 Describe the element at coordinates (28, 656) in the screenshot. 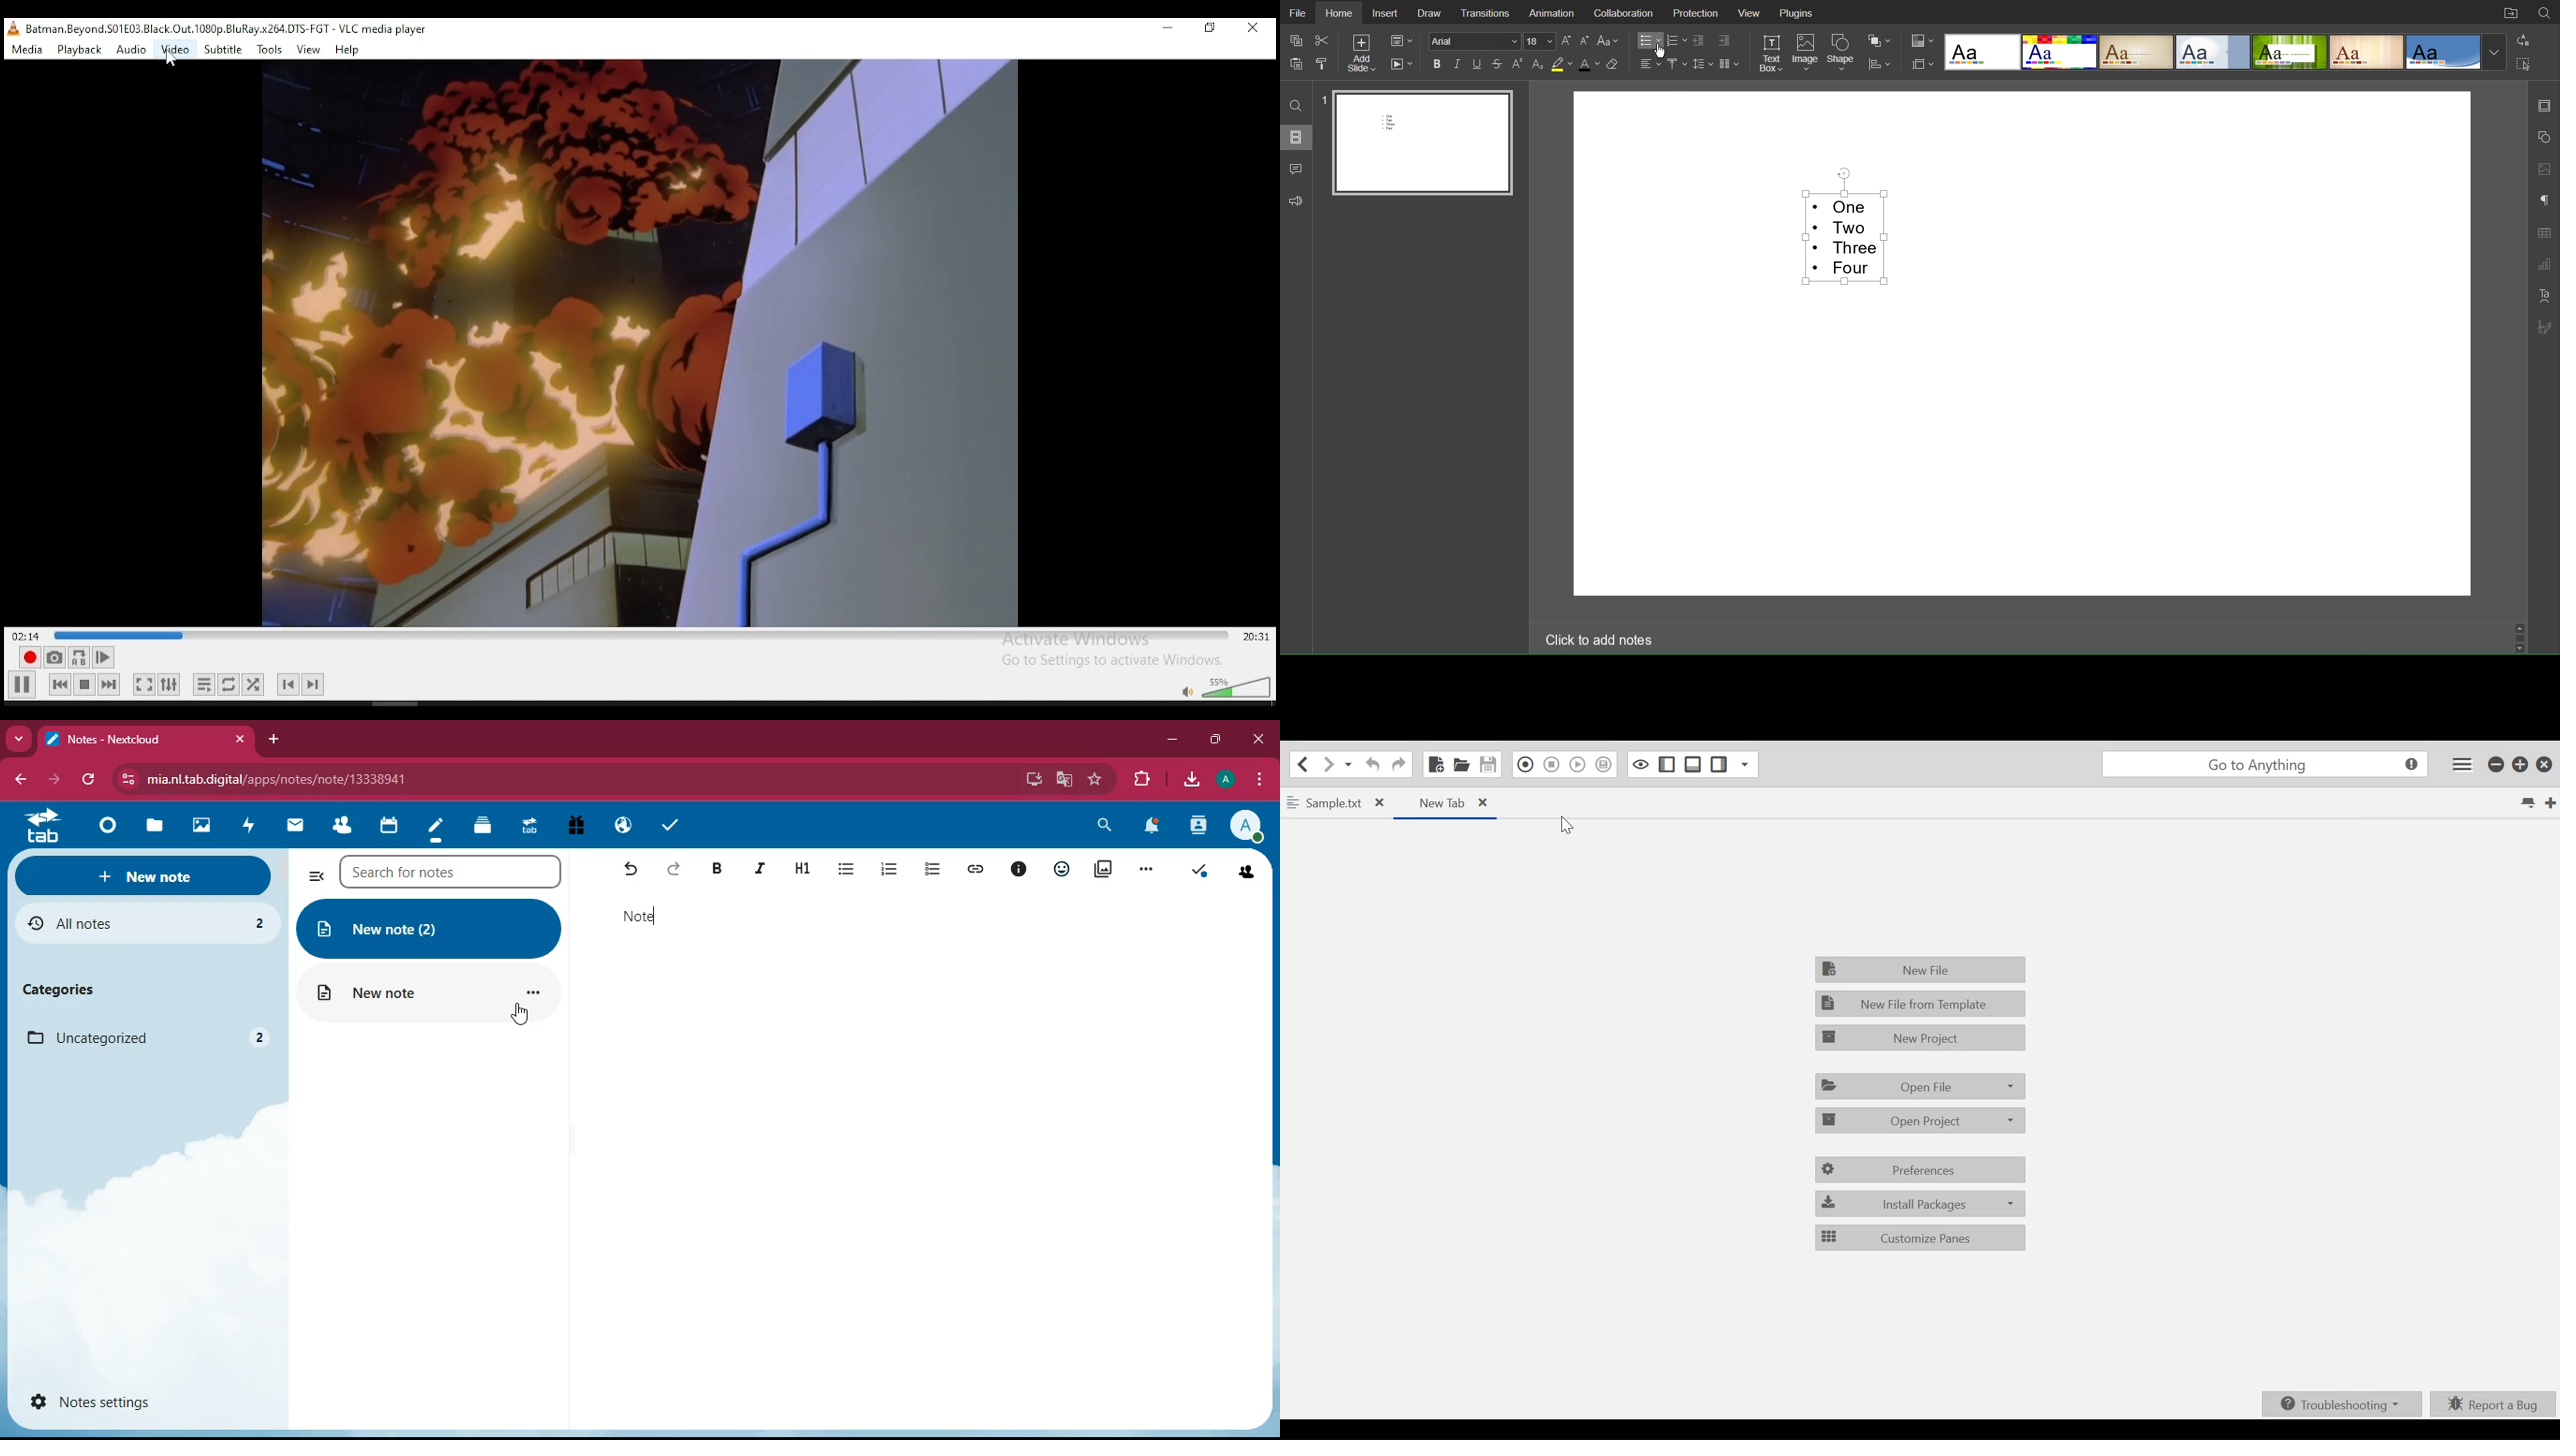

I see `record` at that location.